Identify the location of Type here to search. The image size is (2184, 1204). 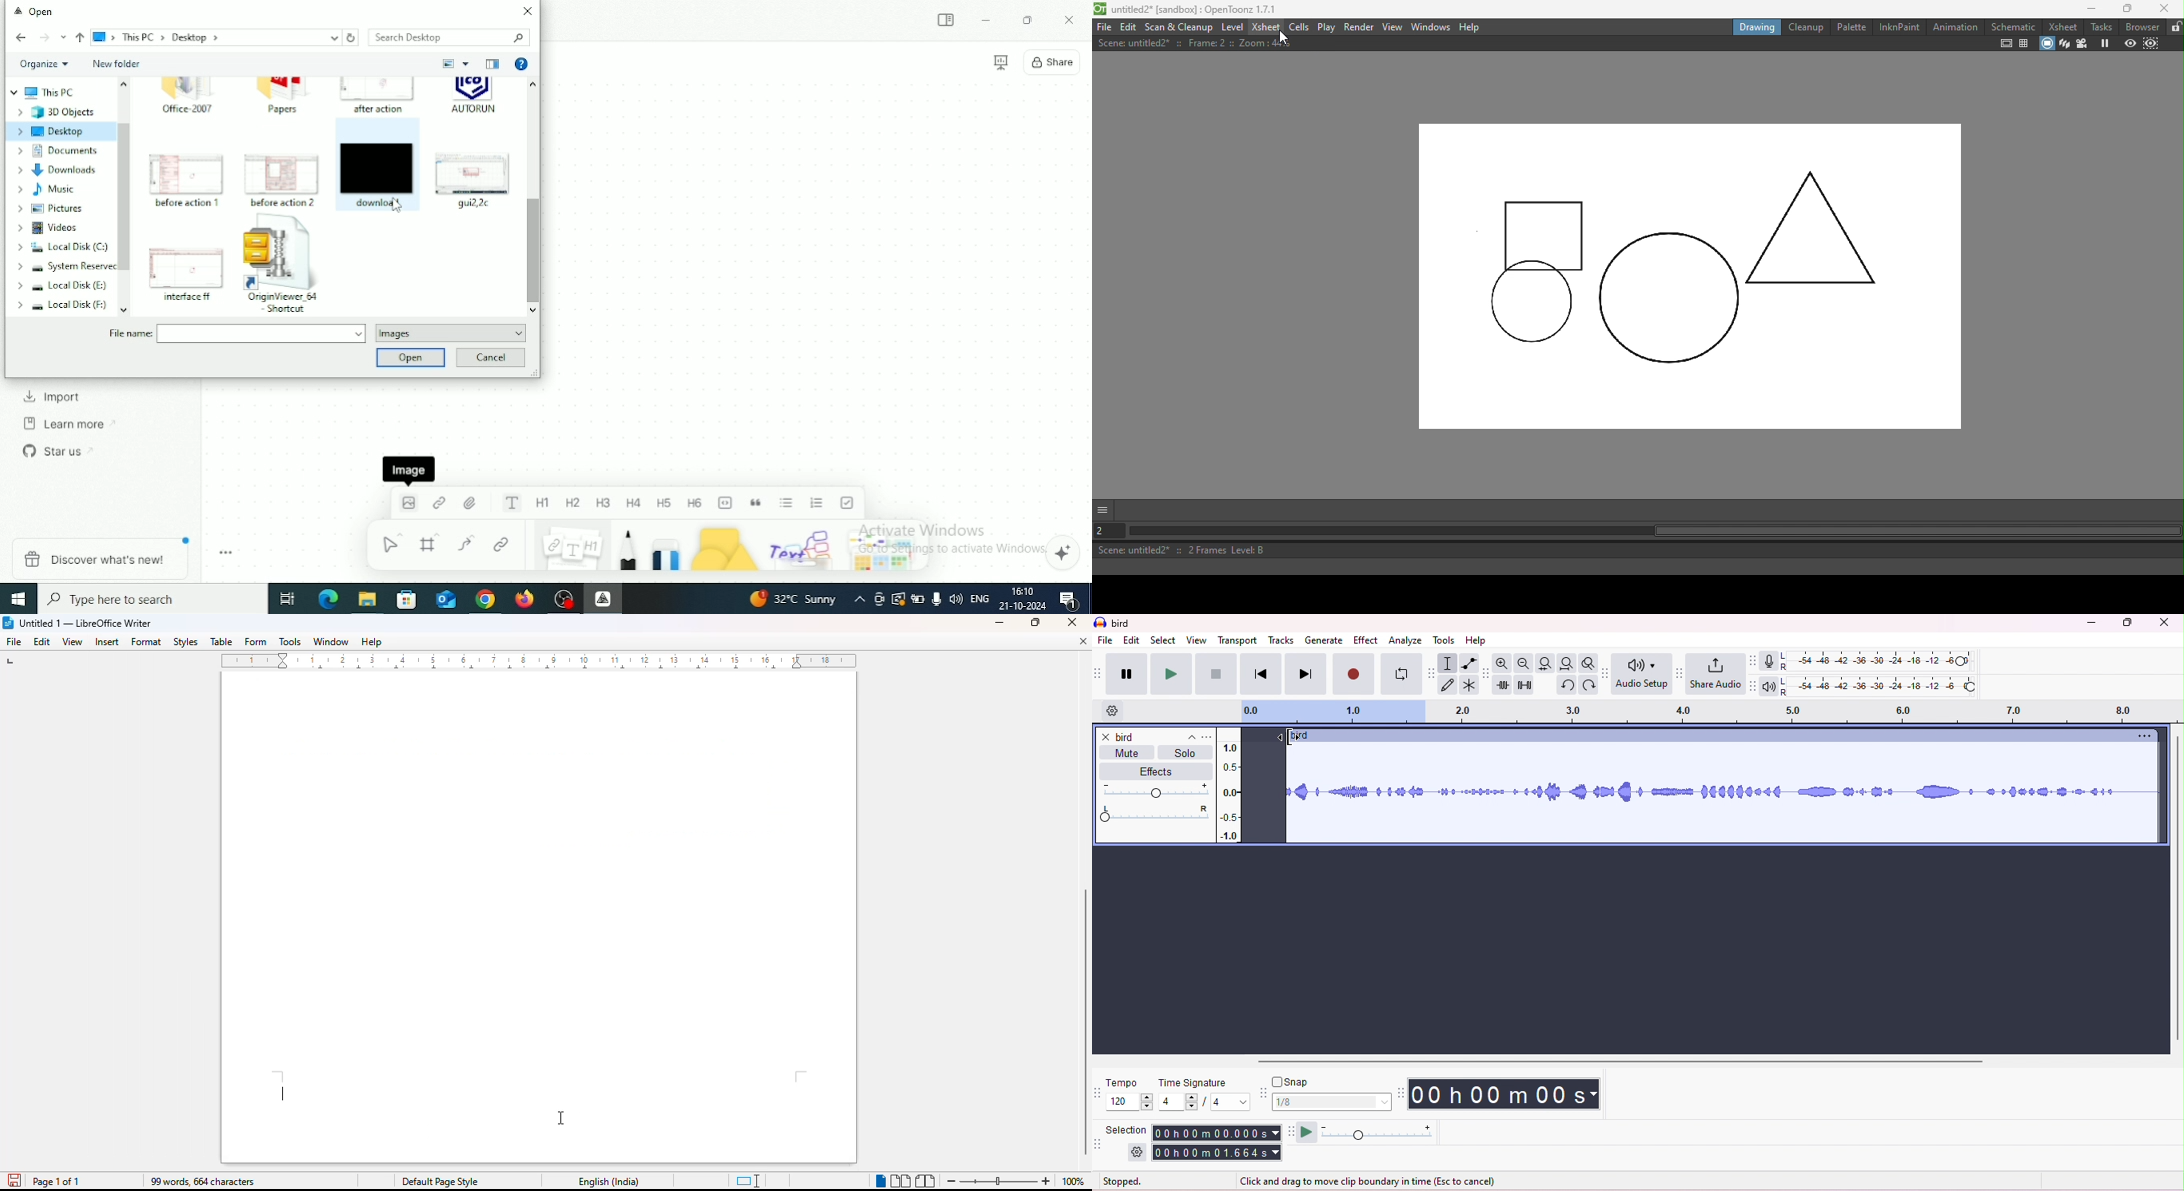
(152, 599).